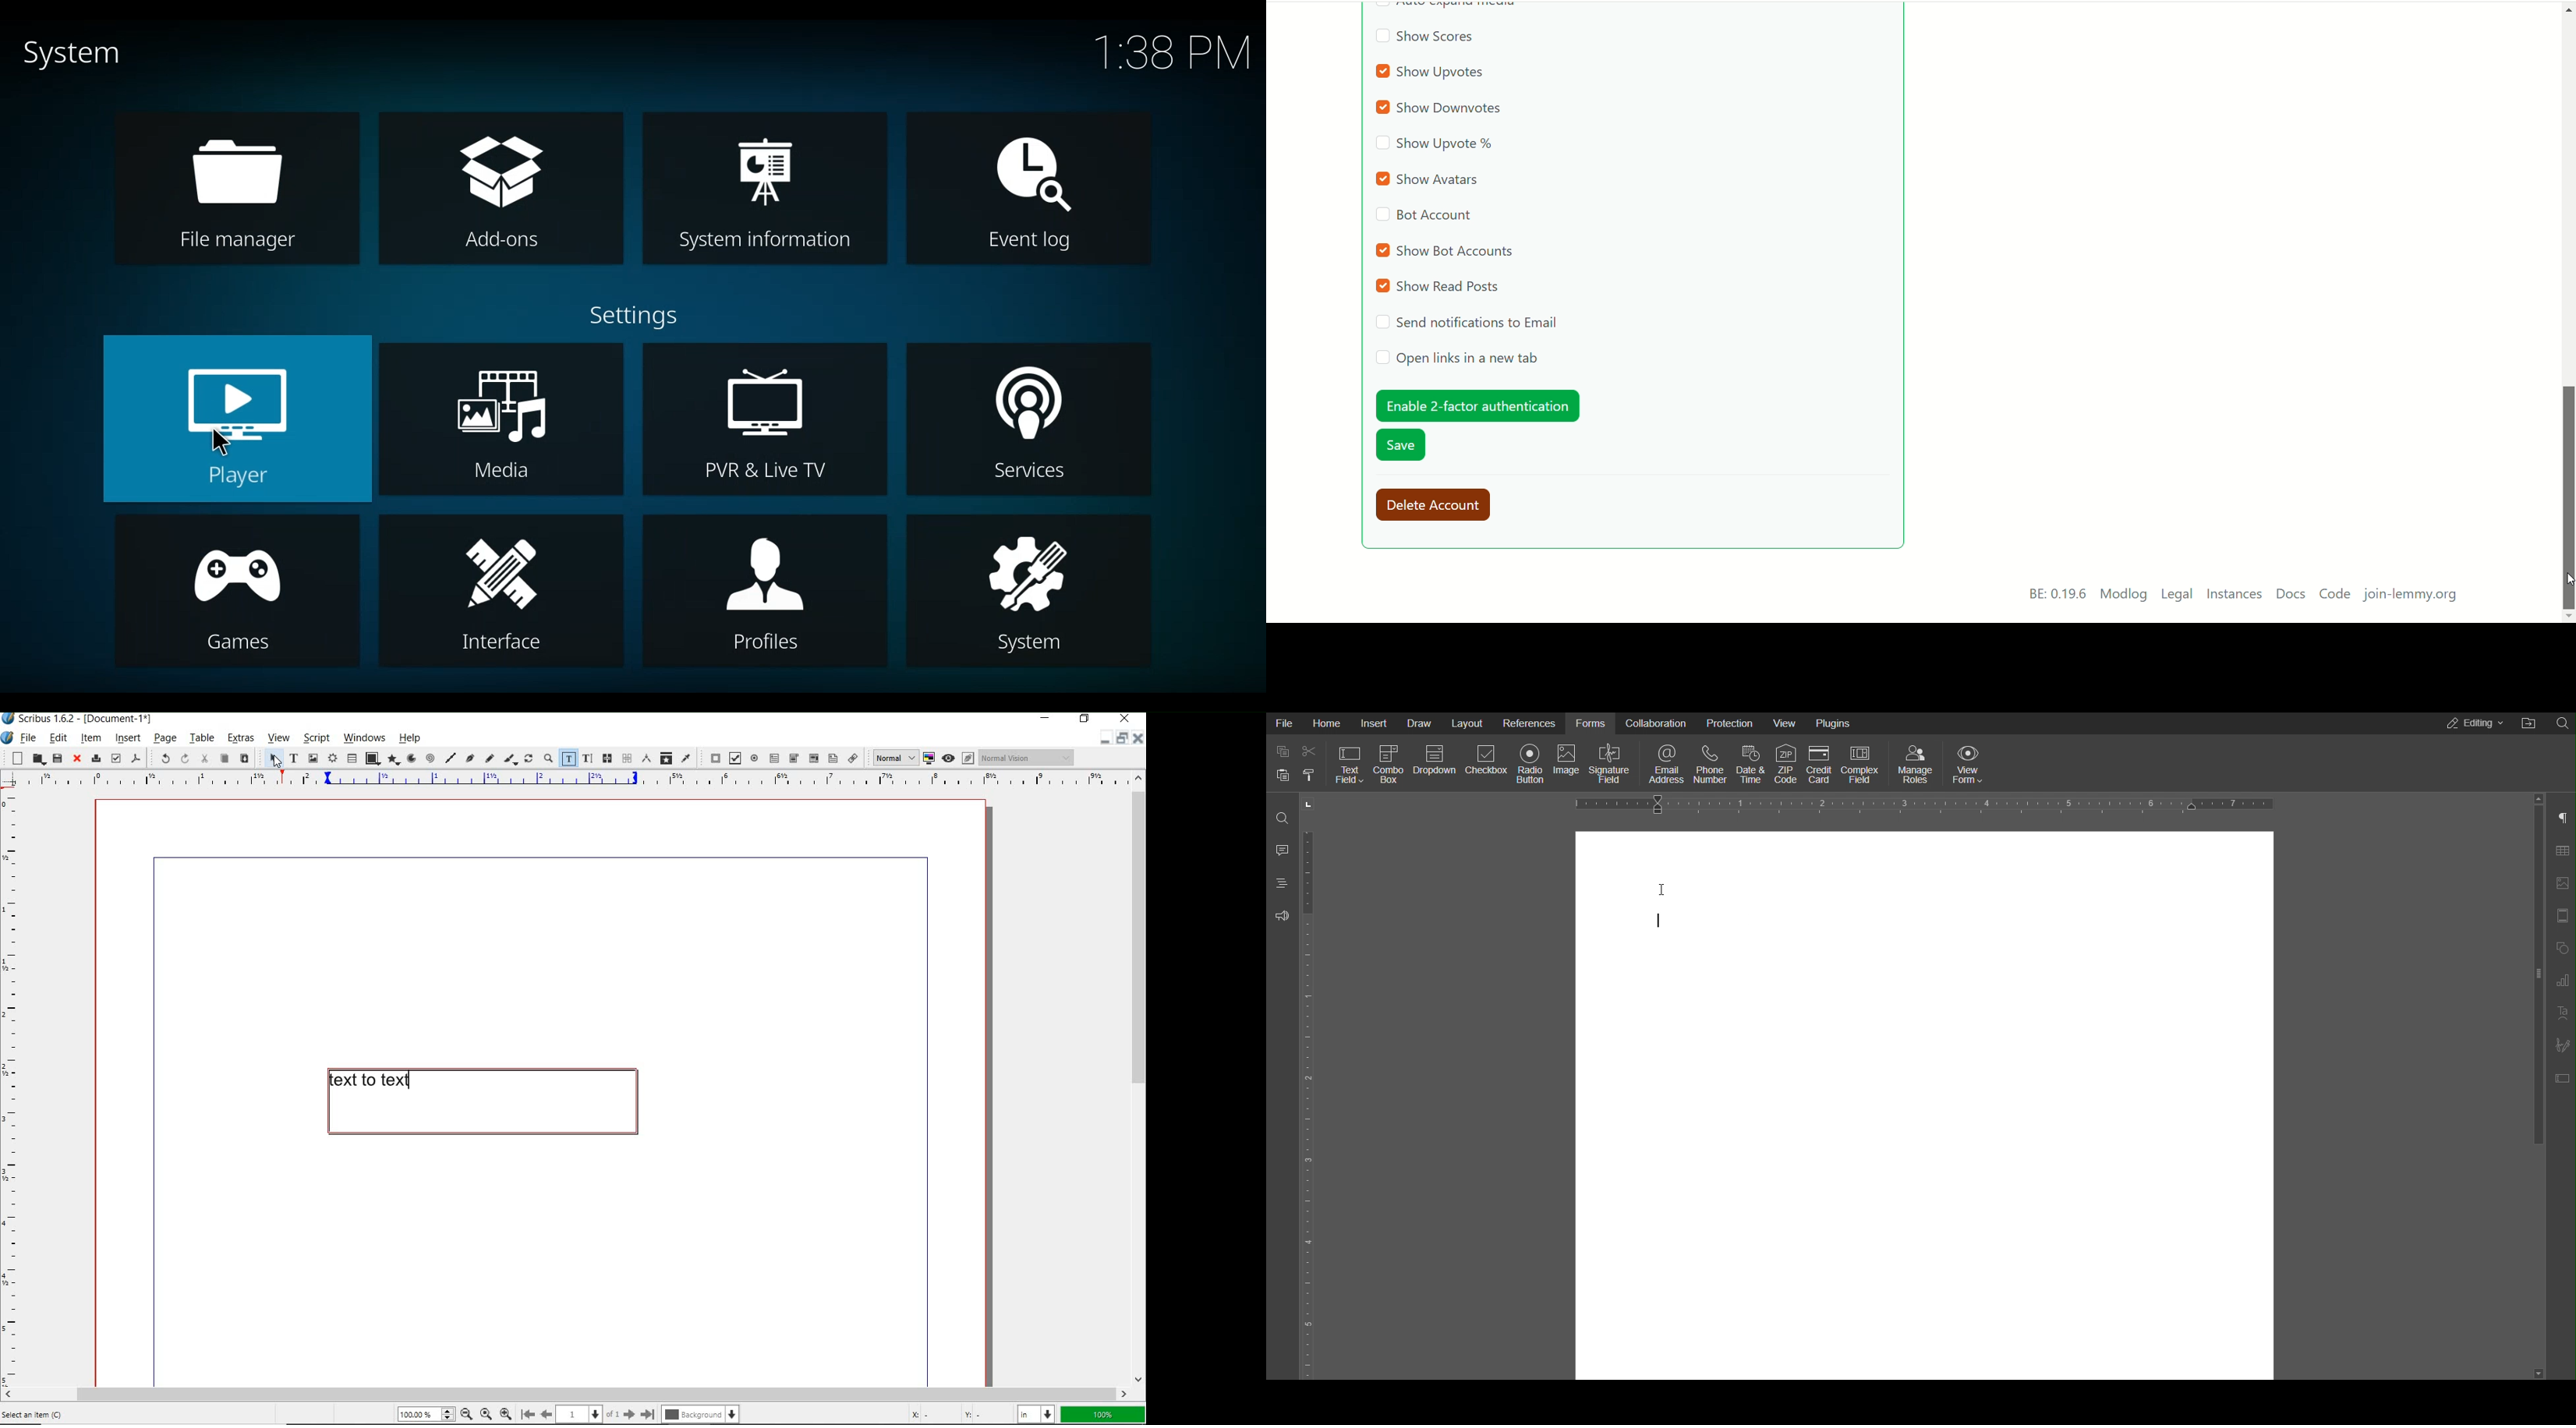 The height and width of the screenshot is (1428, 2576). I want to click on Cursor, so click(2568, 579).